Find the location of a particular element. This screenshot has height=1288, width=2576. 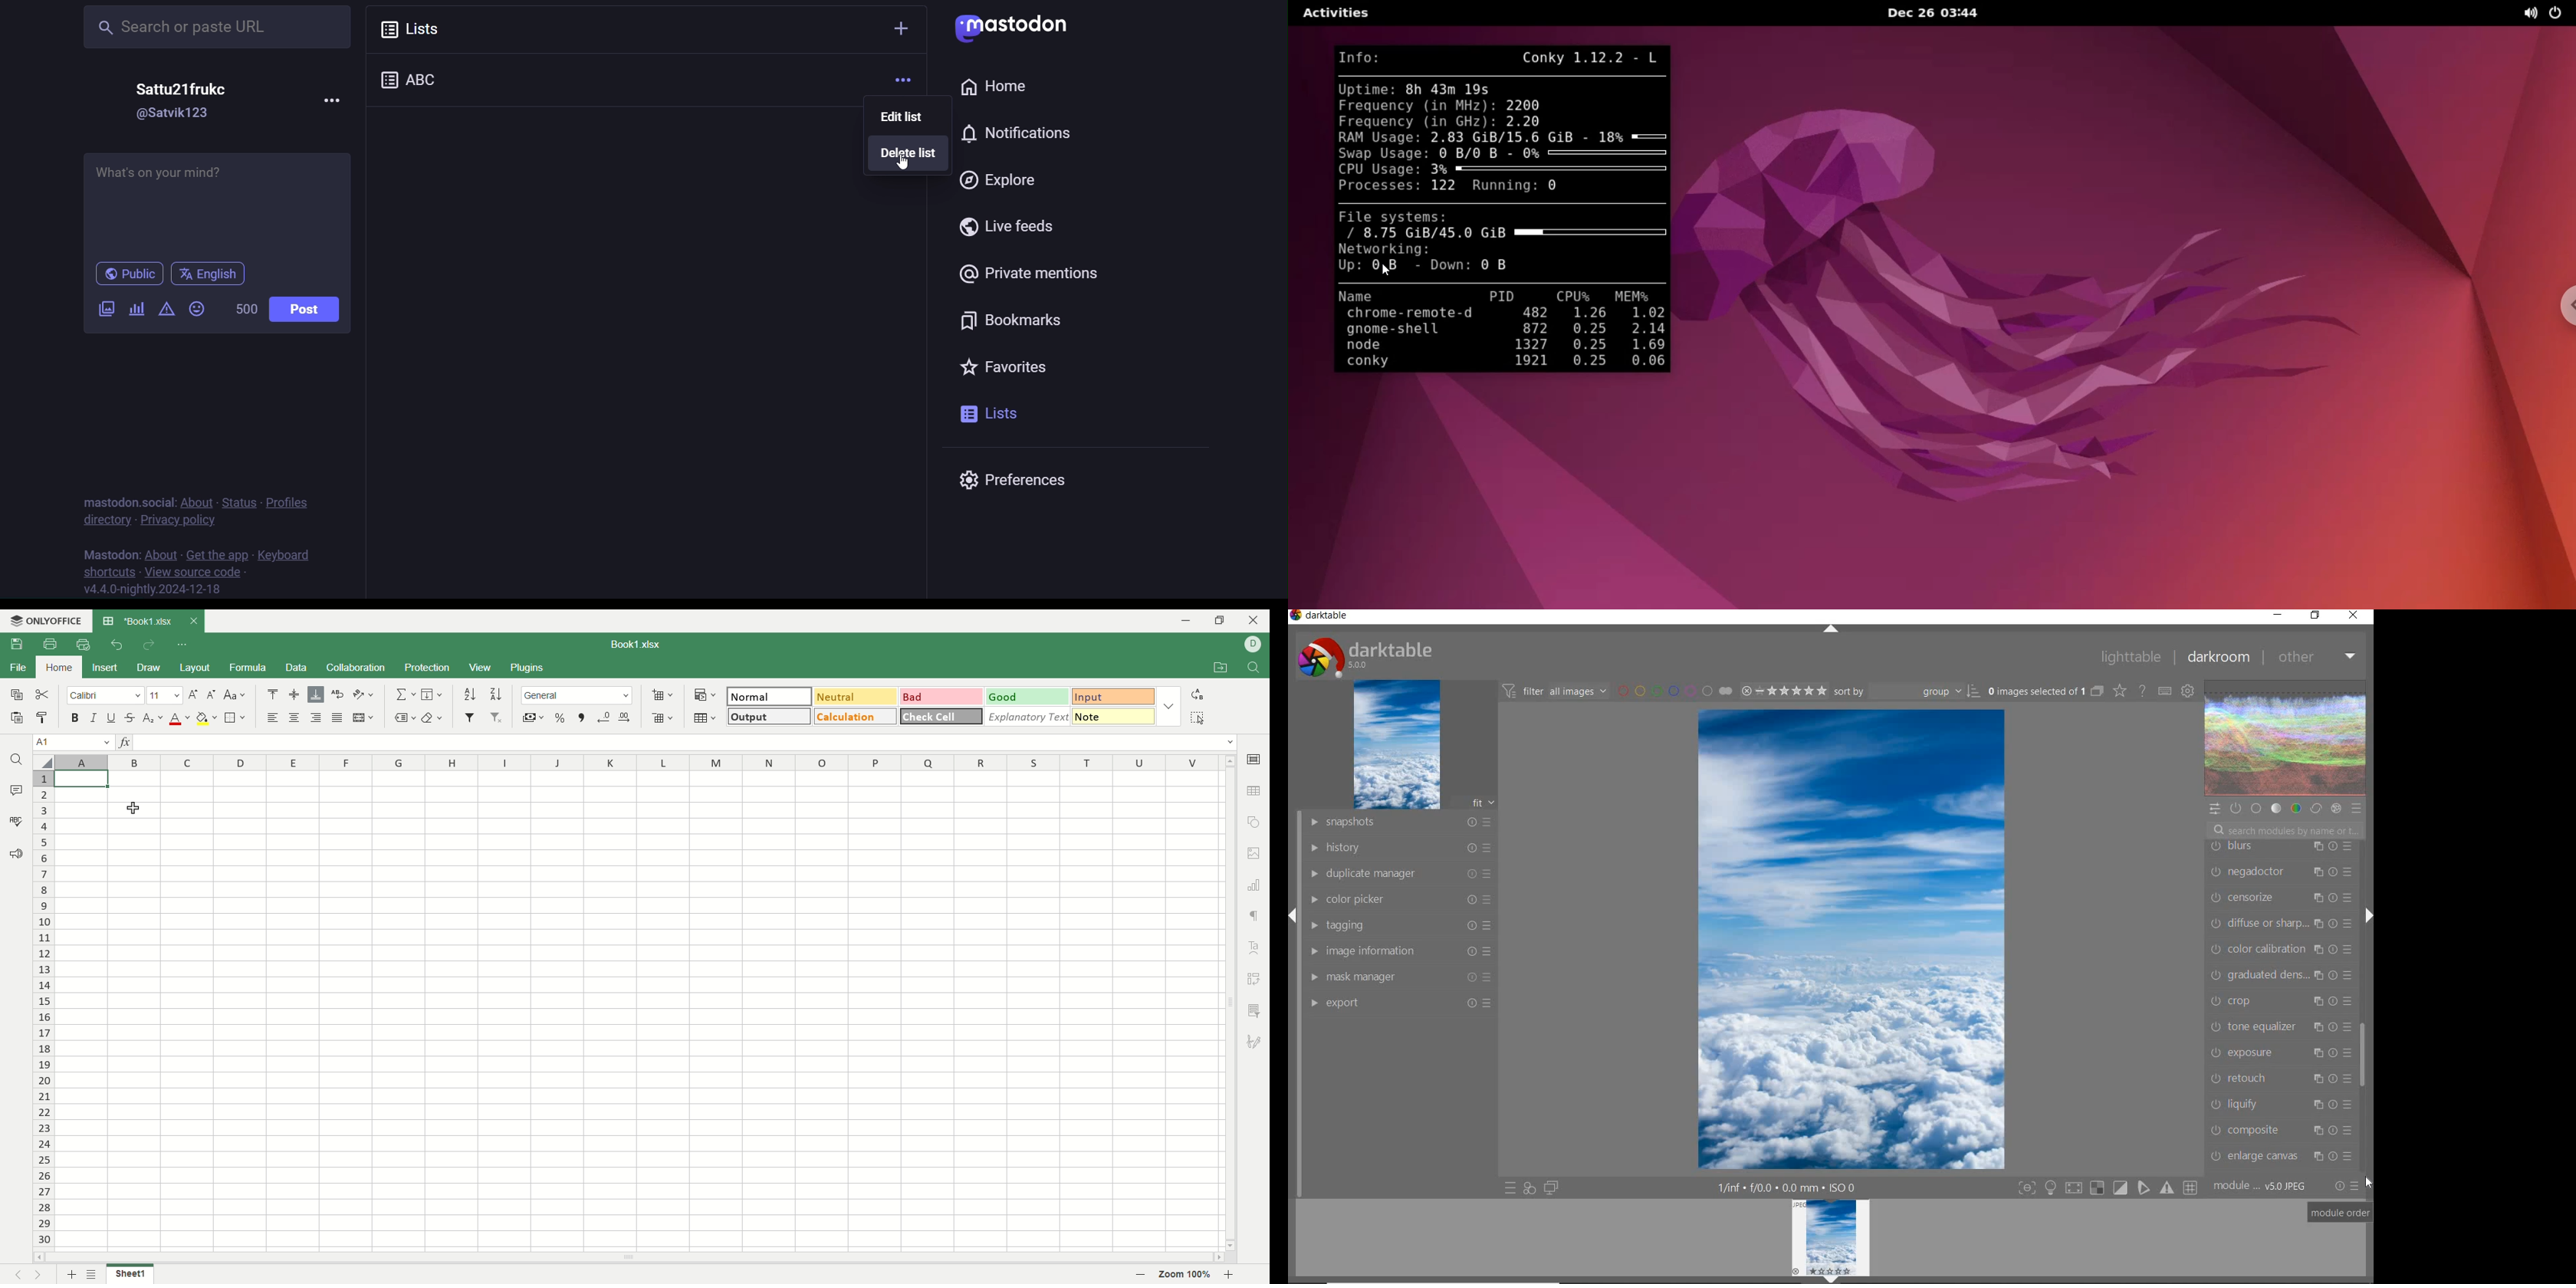

signature is located at coordinates (1257, 1039).